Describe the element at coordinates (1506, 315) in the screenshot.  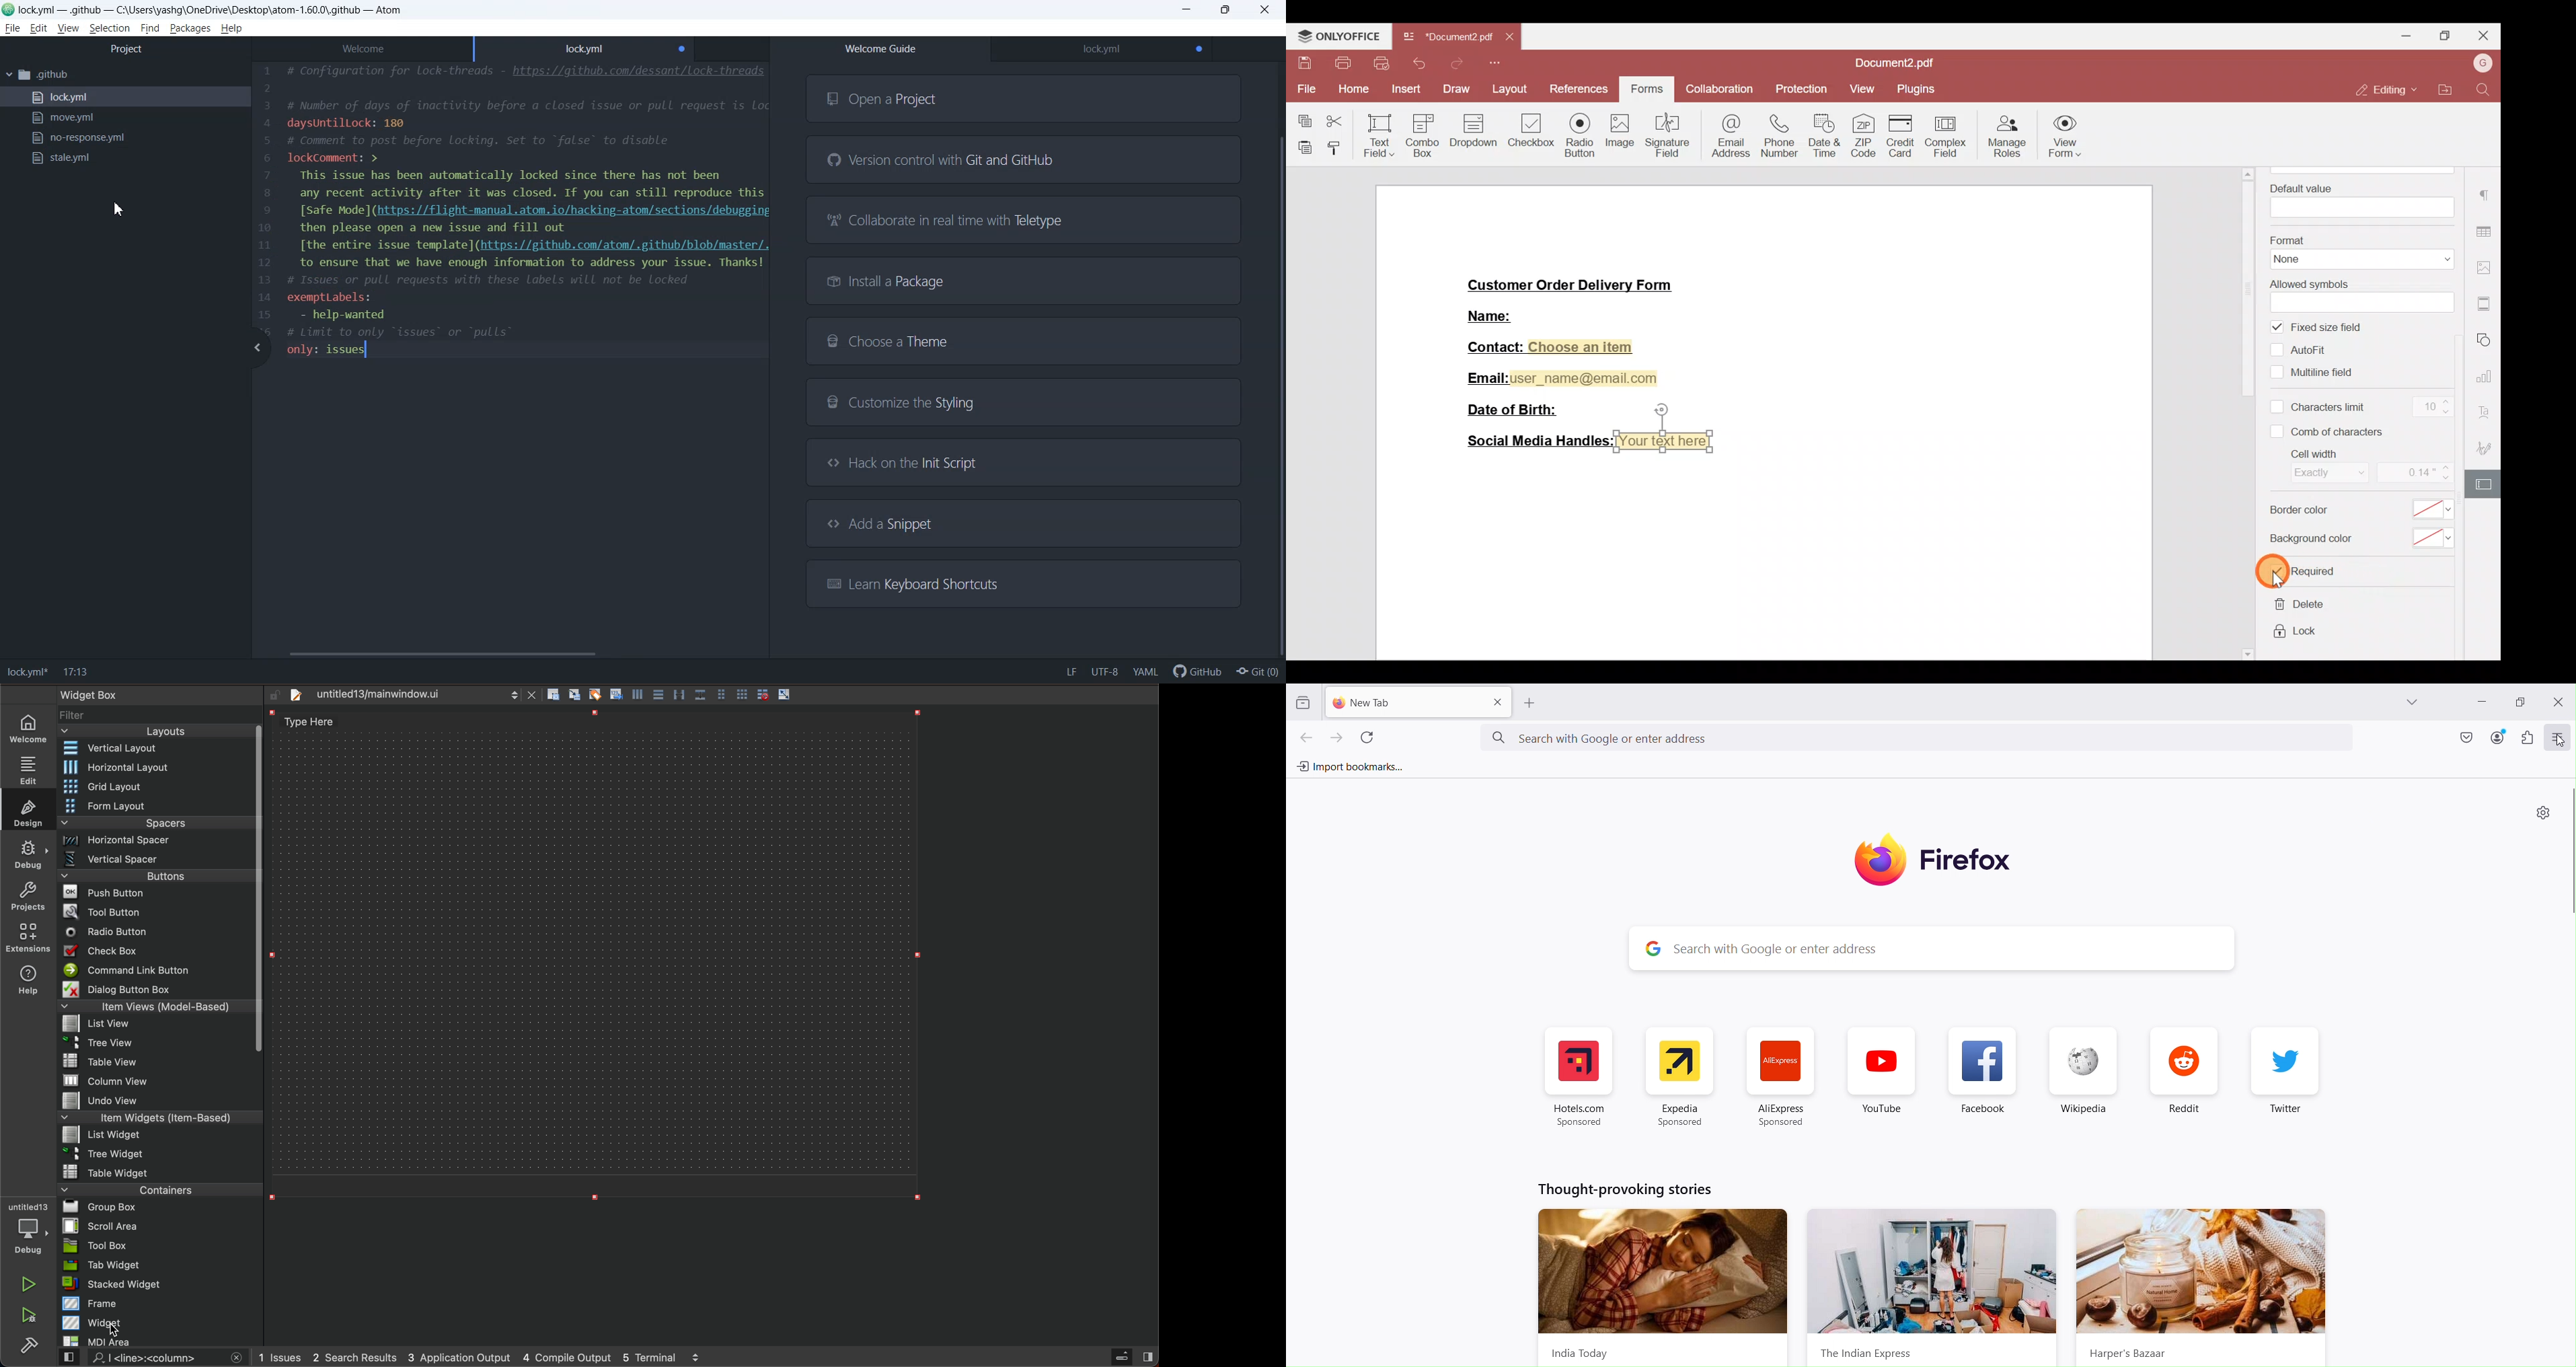
I see `Name:` at that location.